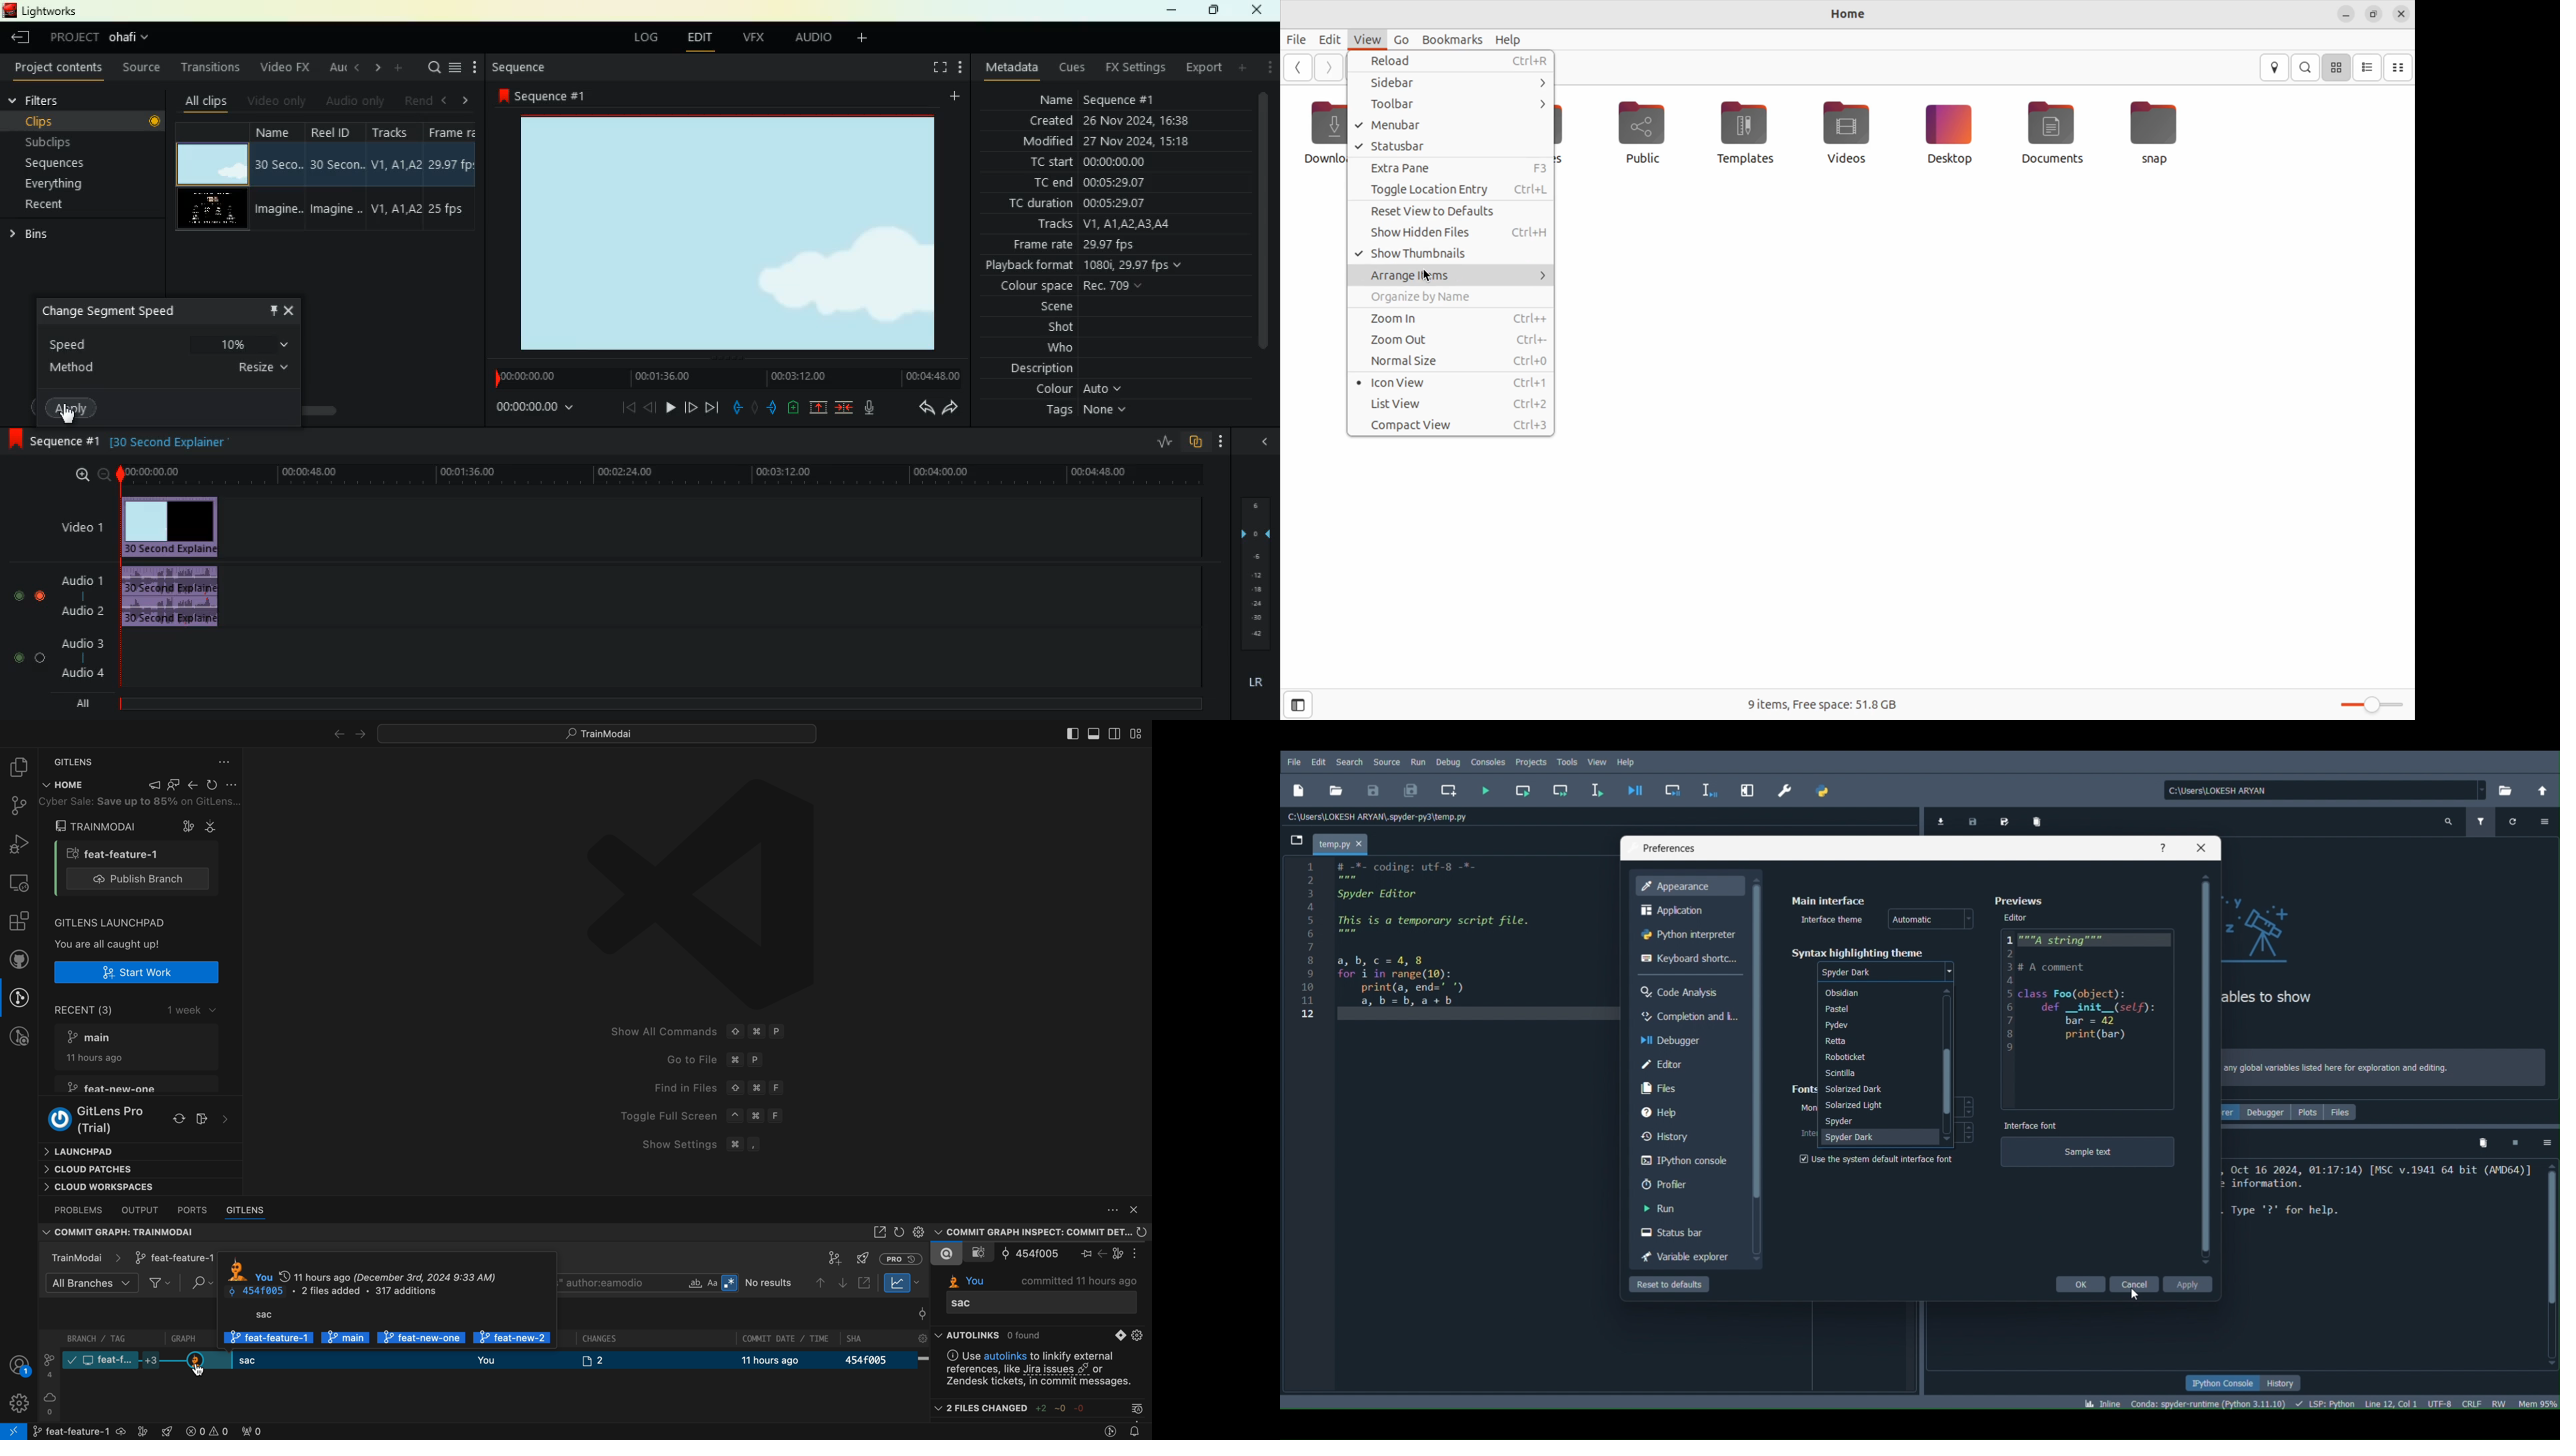 The width and height of the screenshot is (2576, 1456). Describe the element at coordinates (1265, 440) in the screenshot. I see `close` at that location.